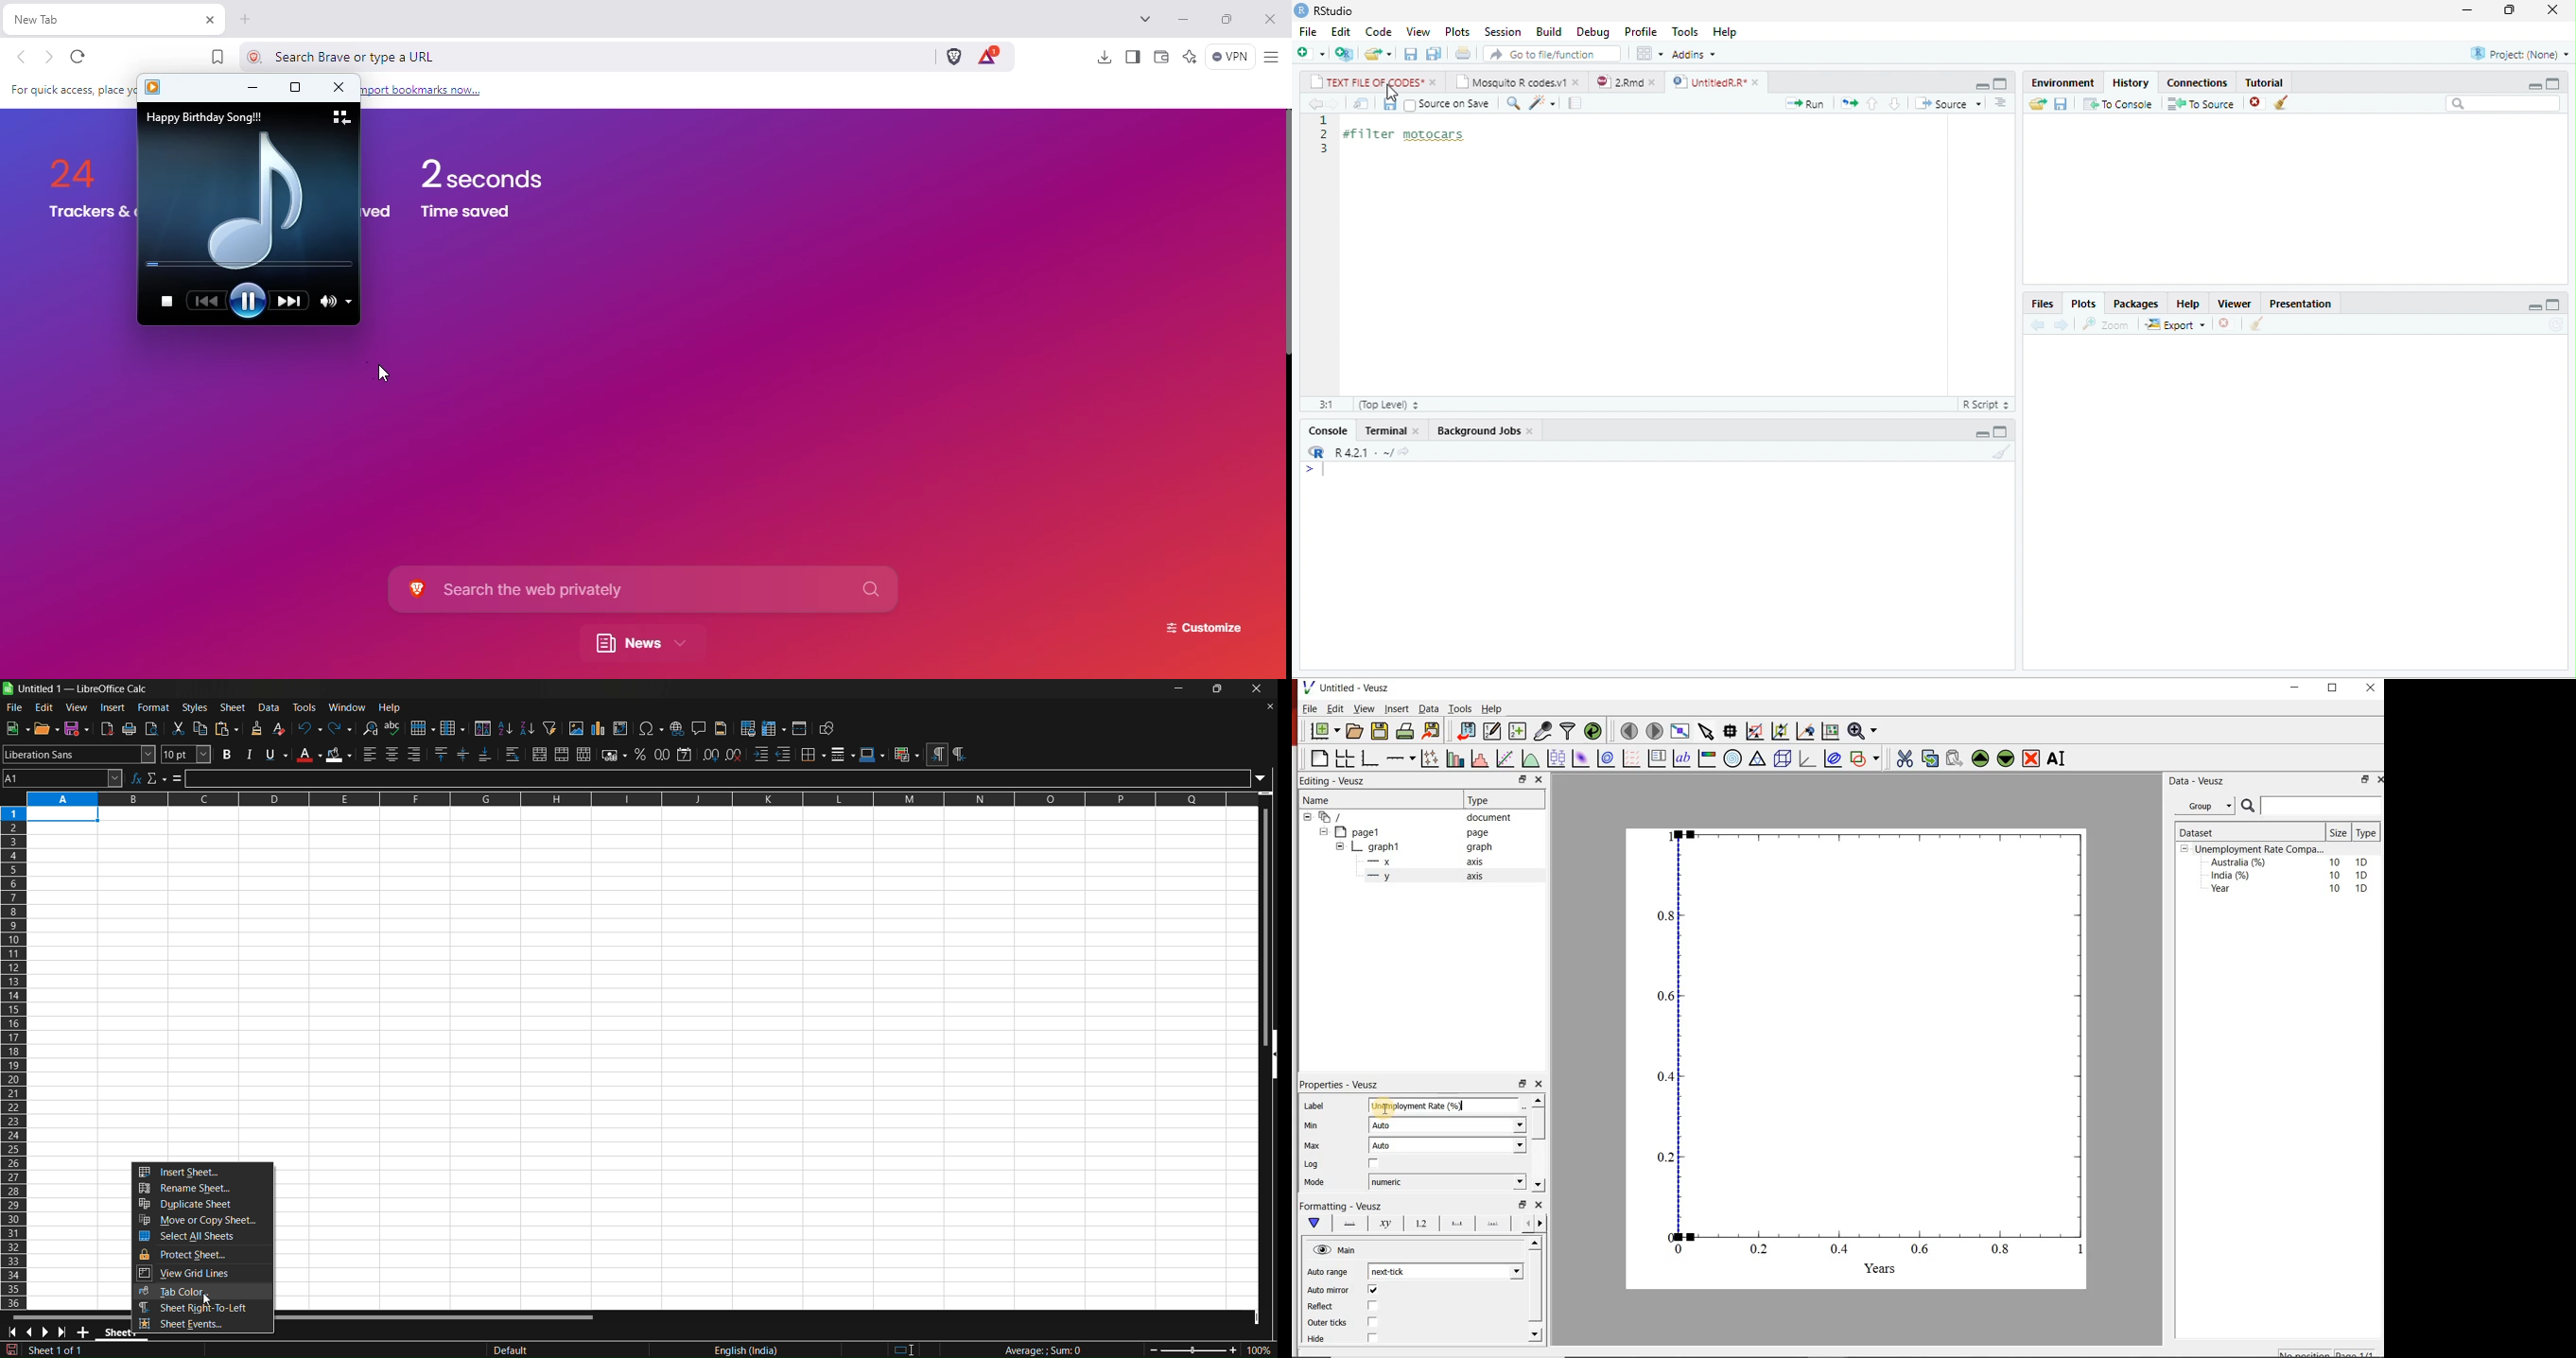  I want to click on clear, so click(2282, 102).